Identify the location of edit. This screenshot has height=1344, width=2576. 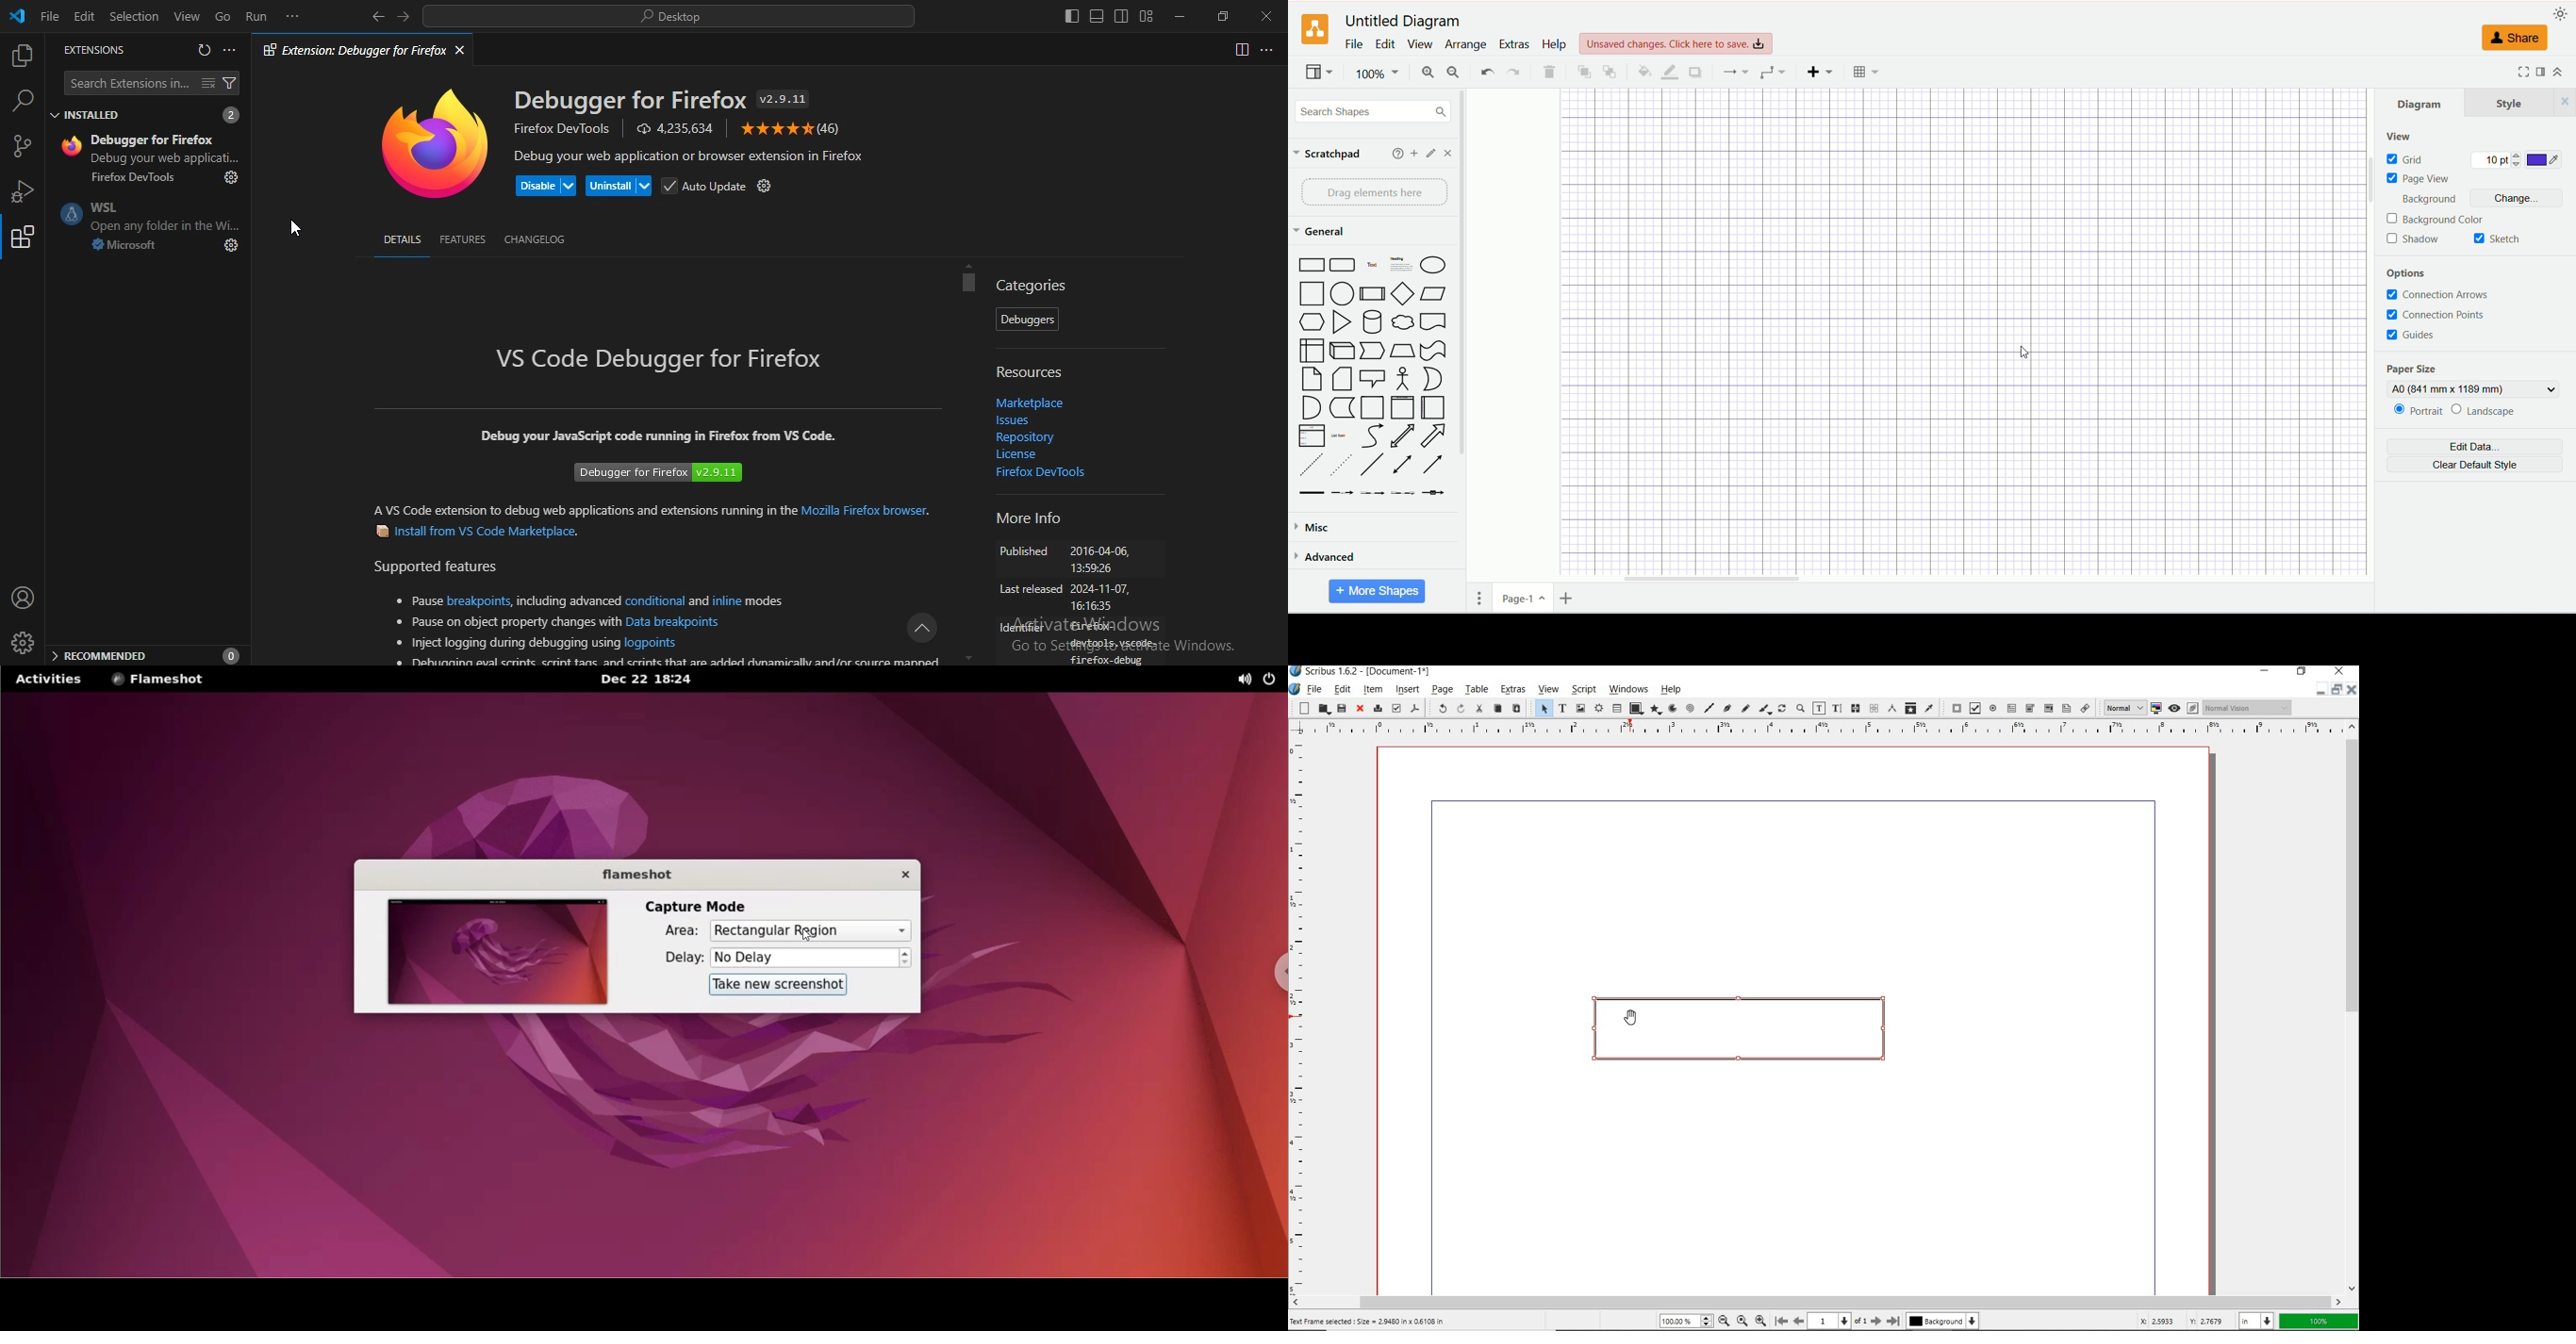
(1429, 154).